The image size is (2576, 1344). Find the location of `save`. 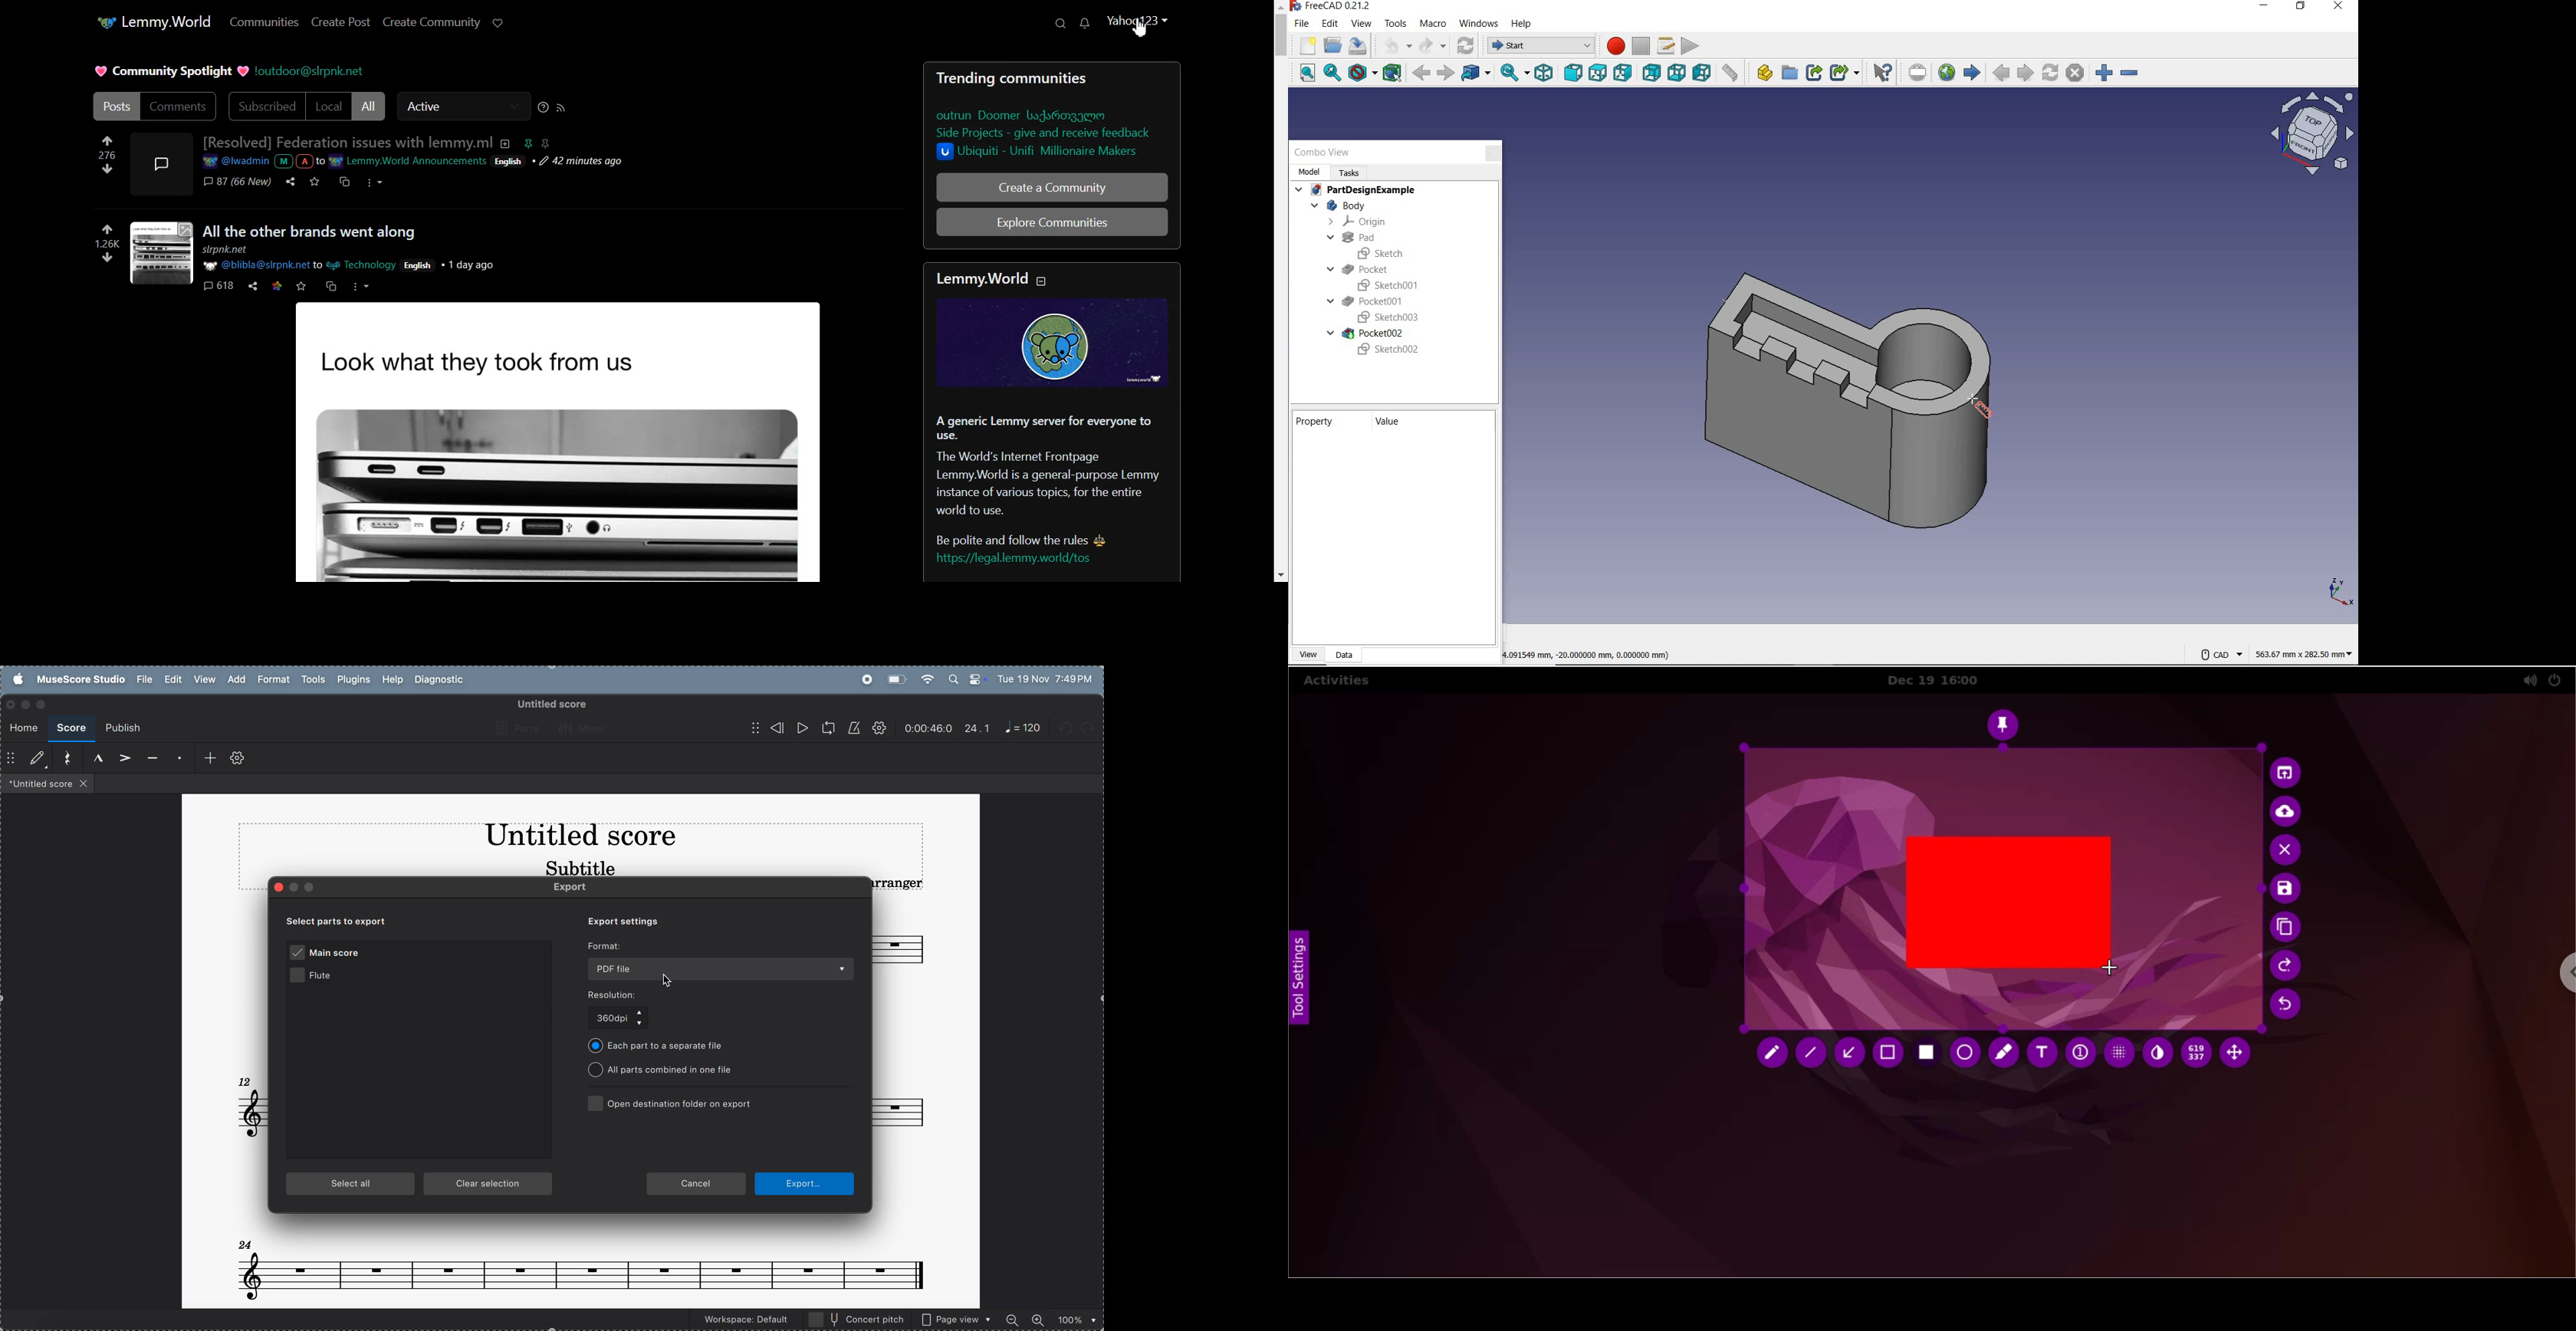

save is located at coordinates (301, 286).